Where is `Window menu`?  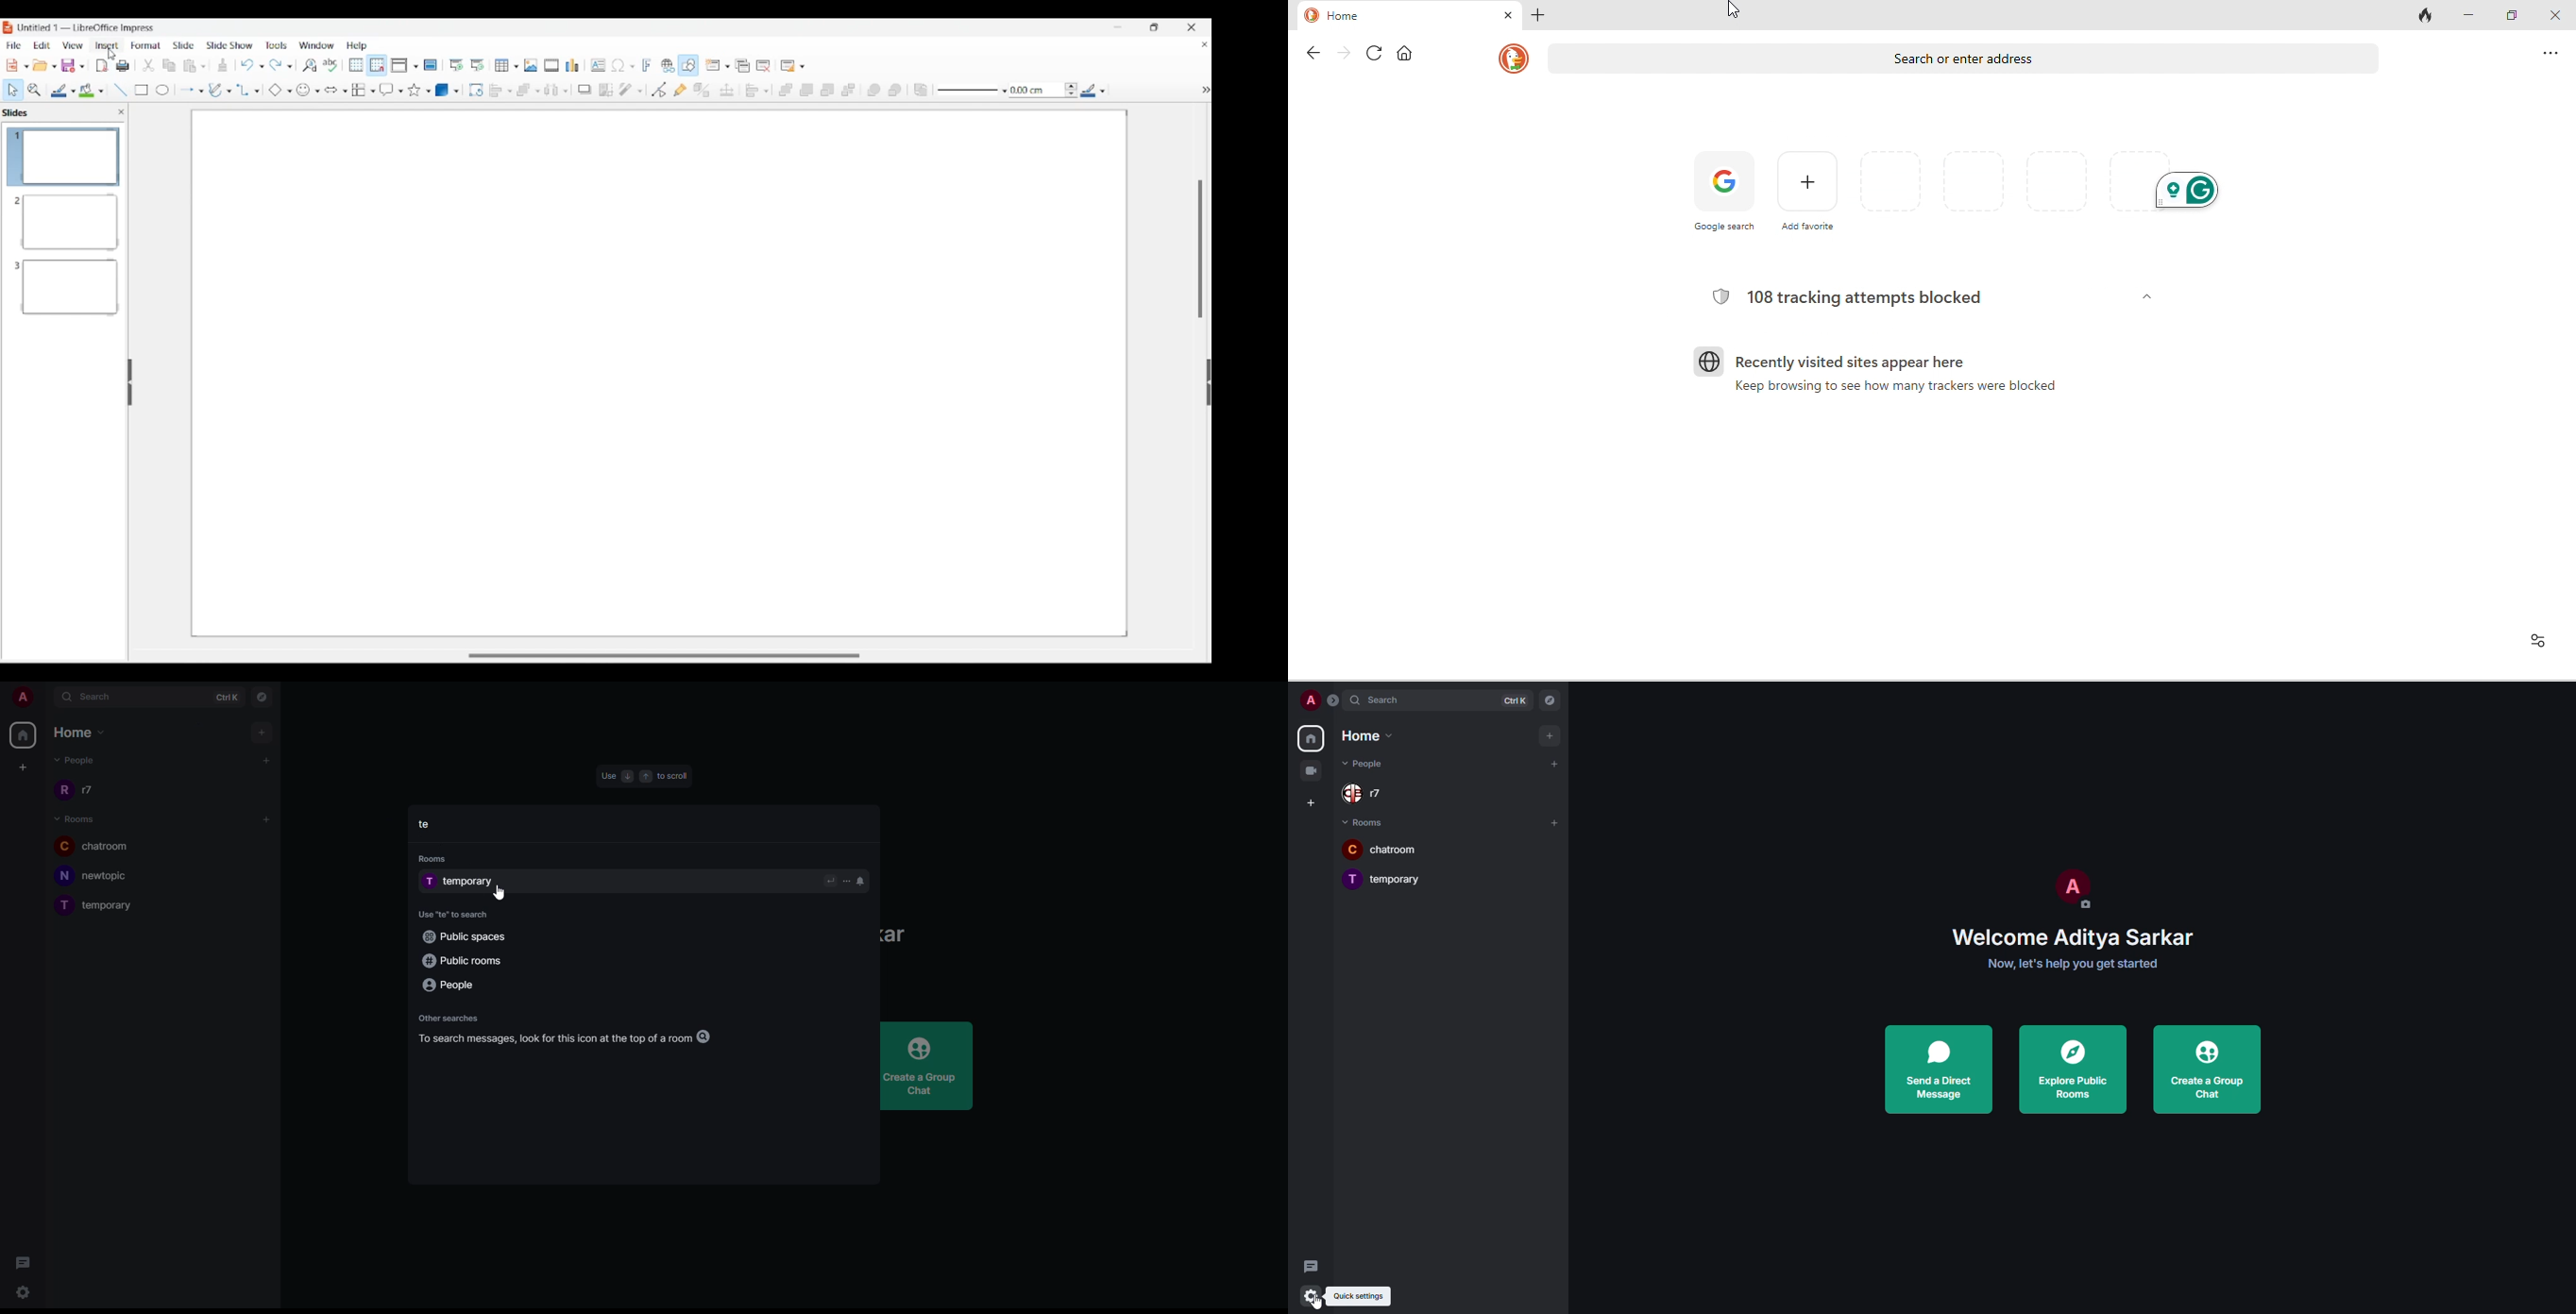 Window menu is located at coordinates (316, 45).